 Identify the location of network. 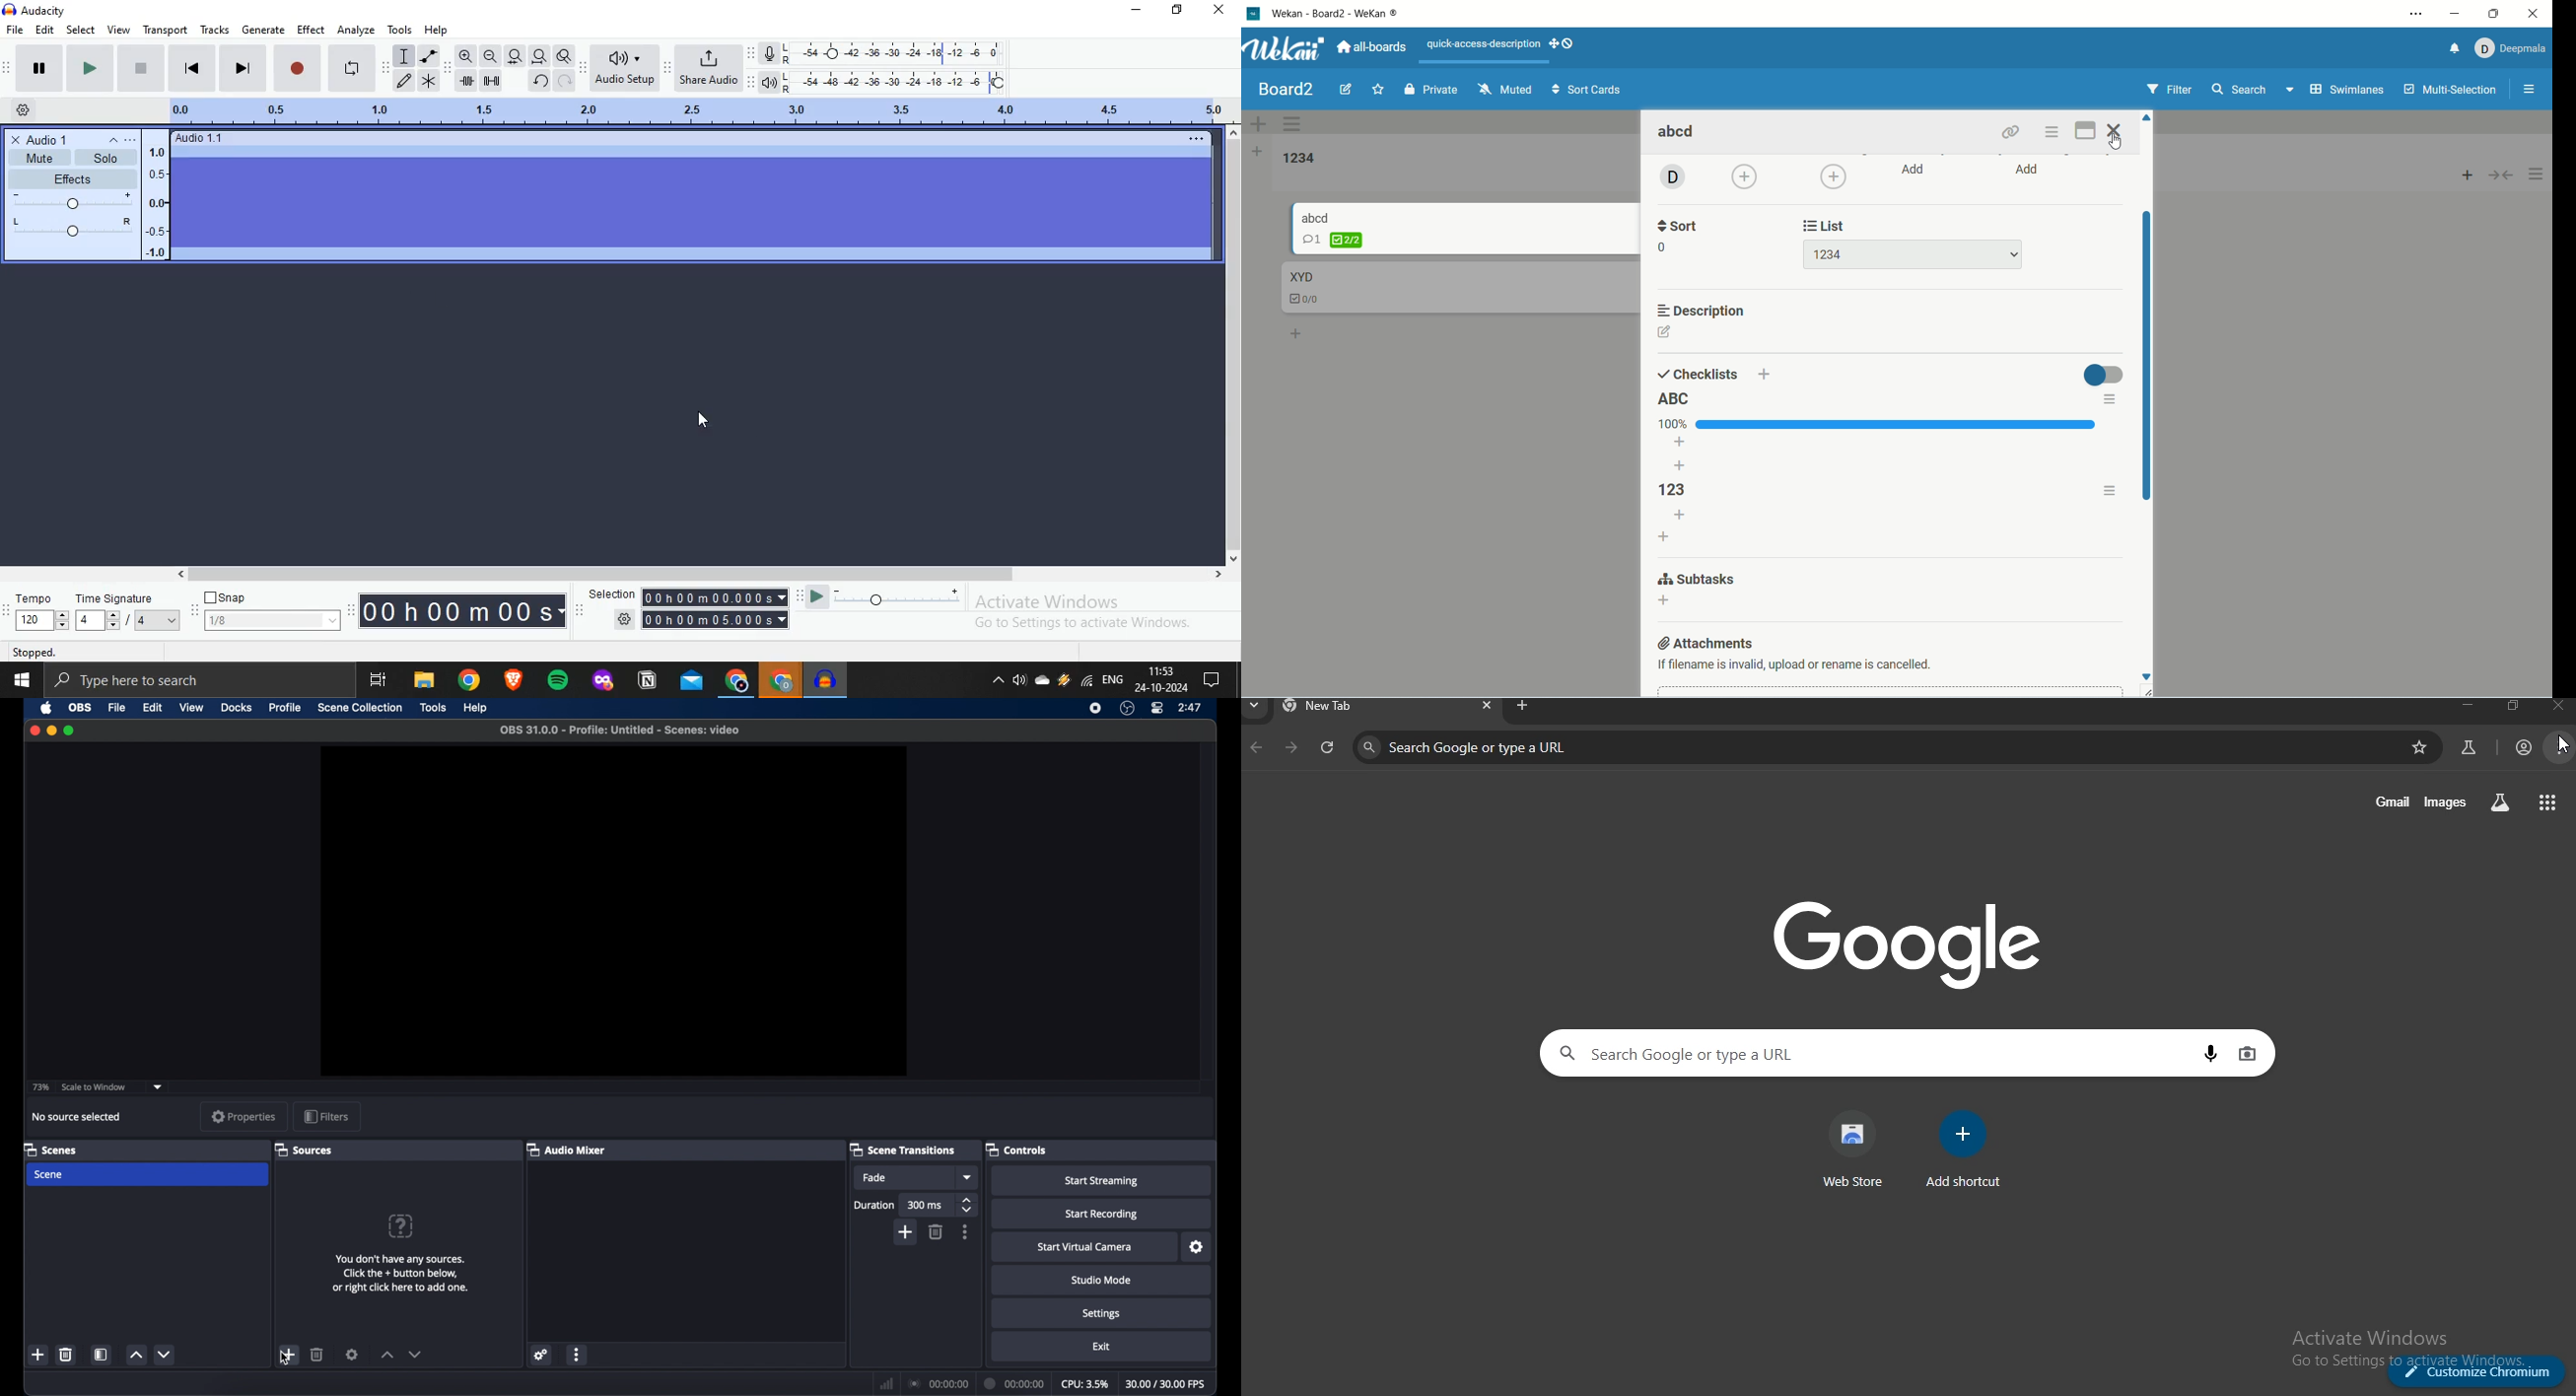
(887, 1384).